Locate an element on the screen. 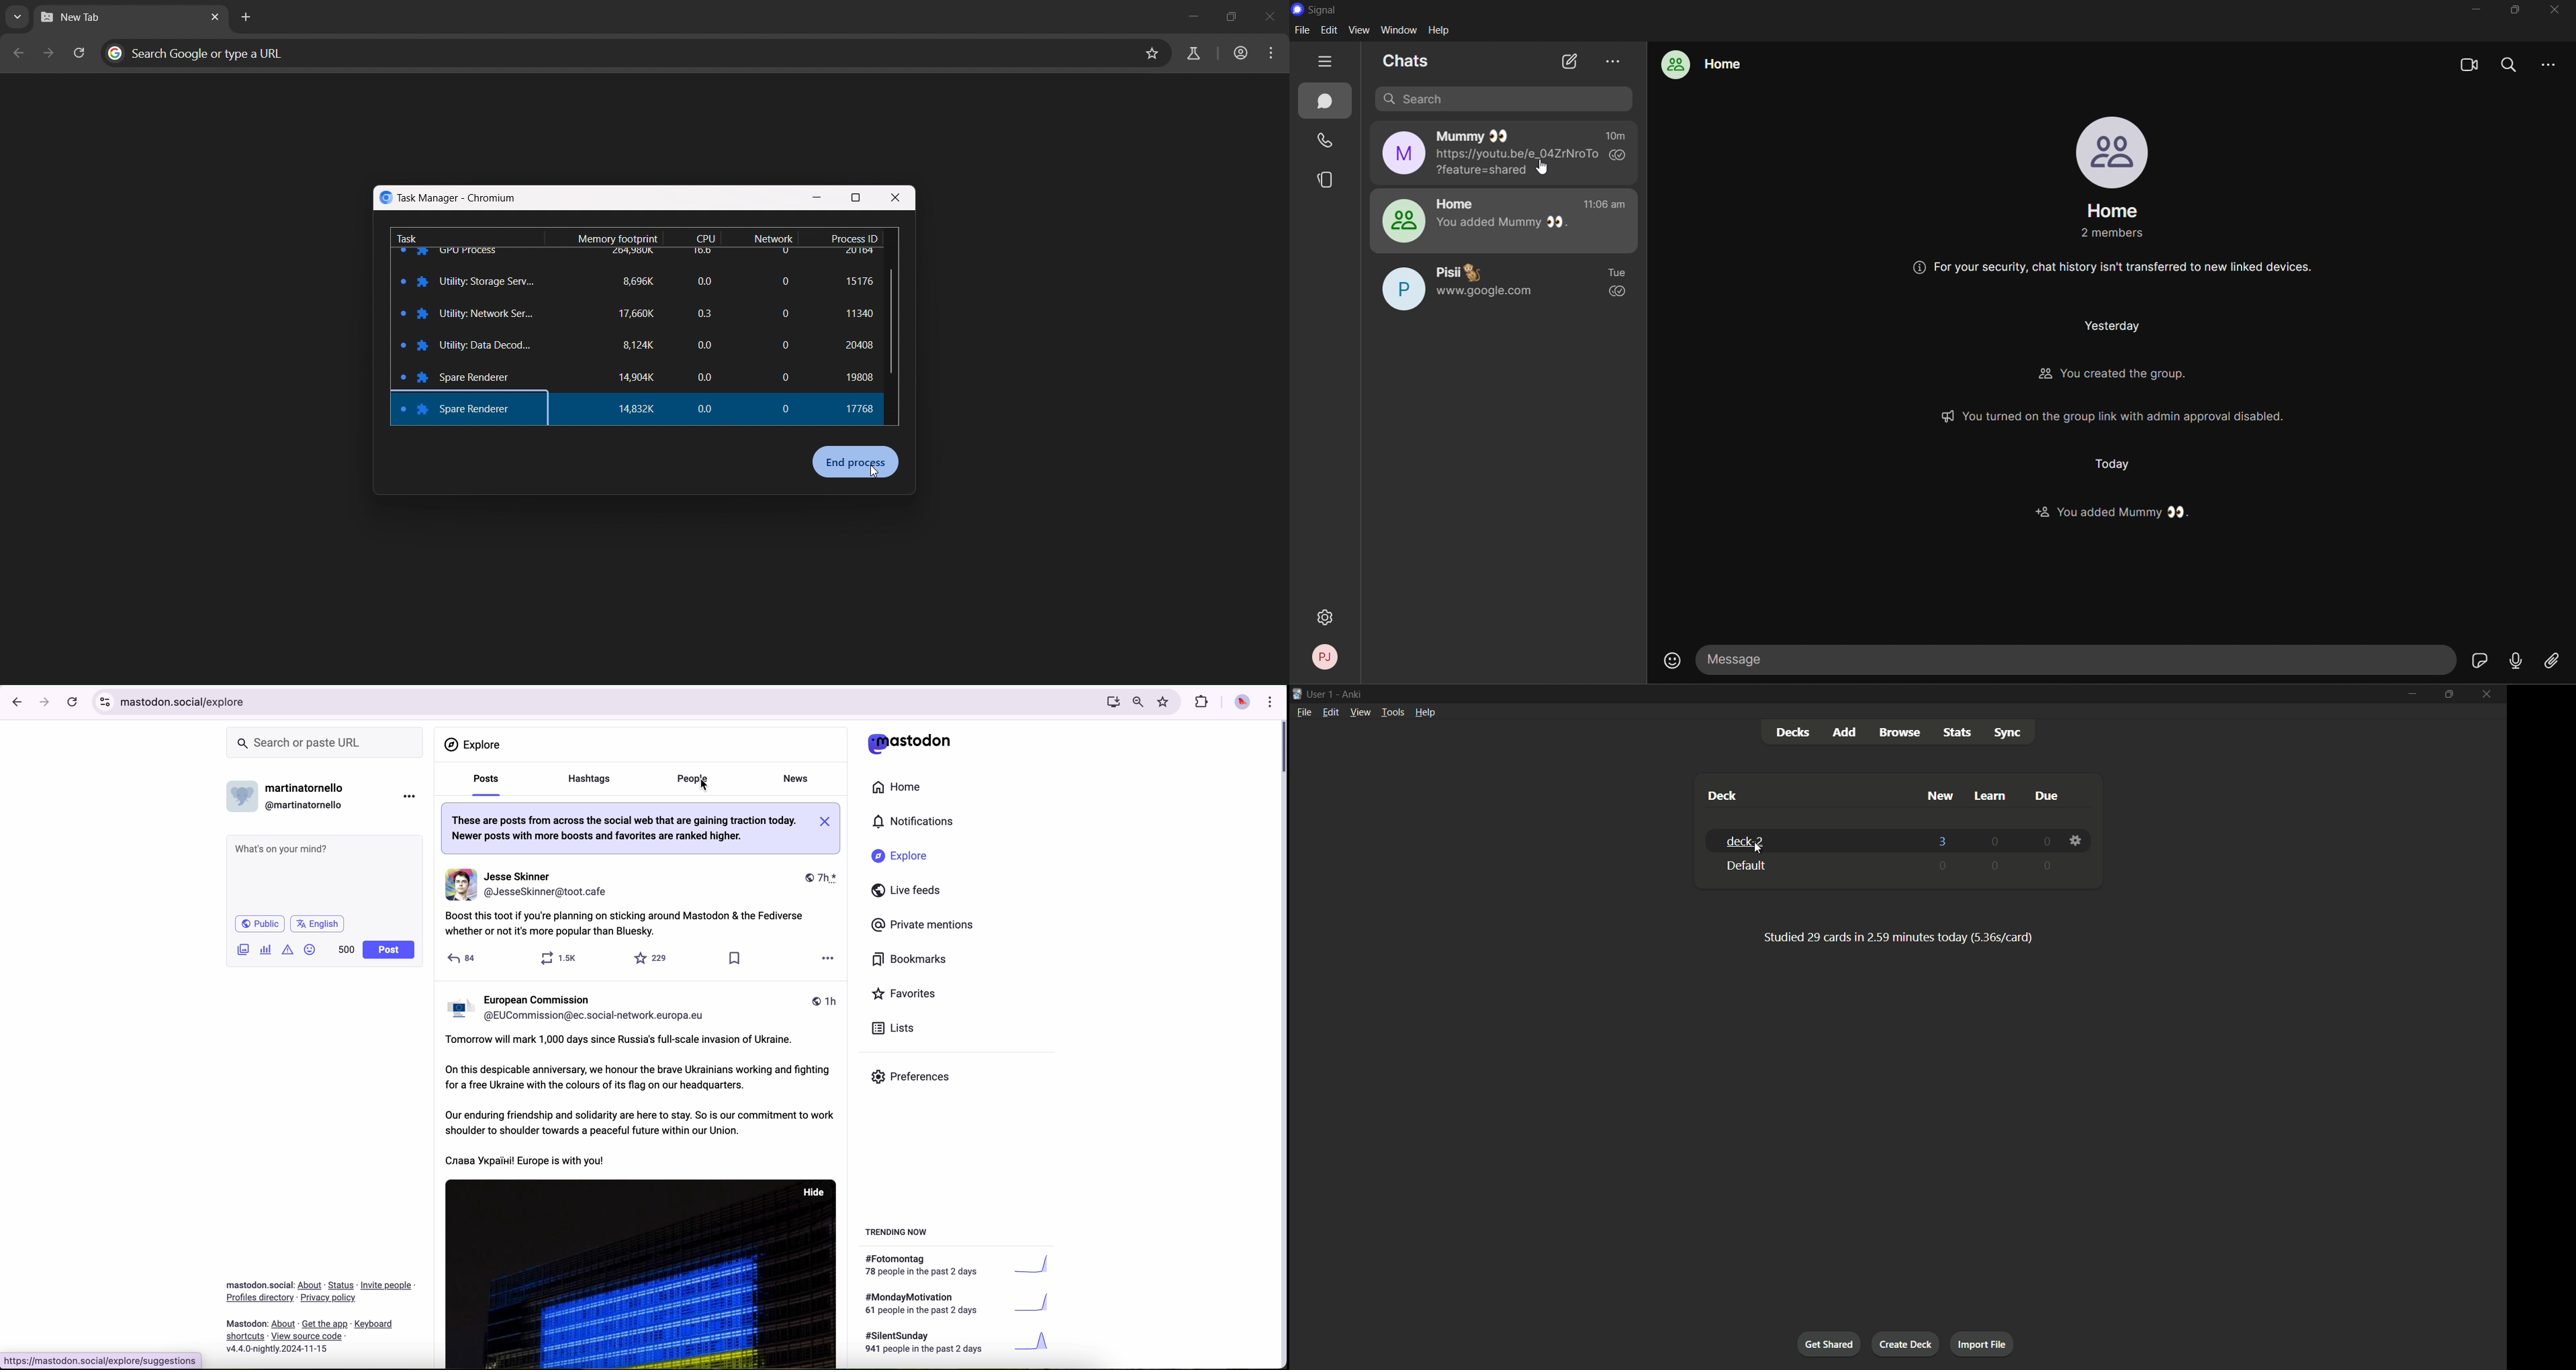 Image resolution: width=2576 pixels, height=1372 pixels. lists is located at coordinates (890, 1029).